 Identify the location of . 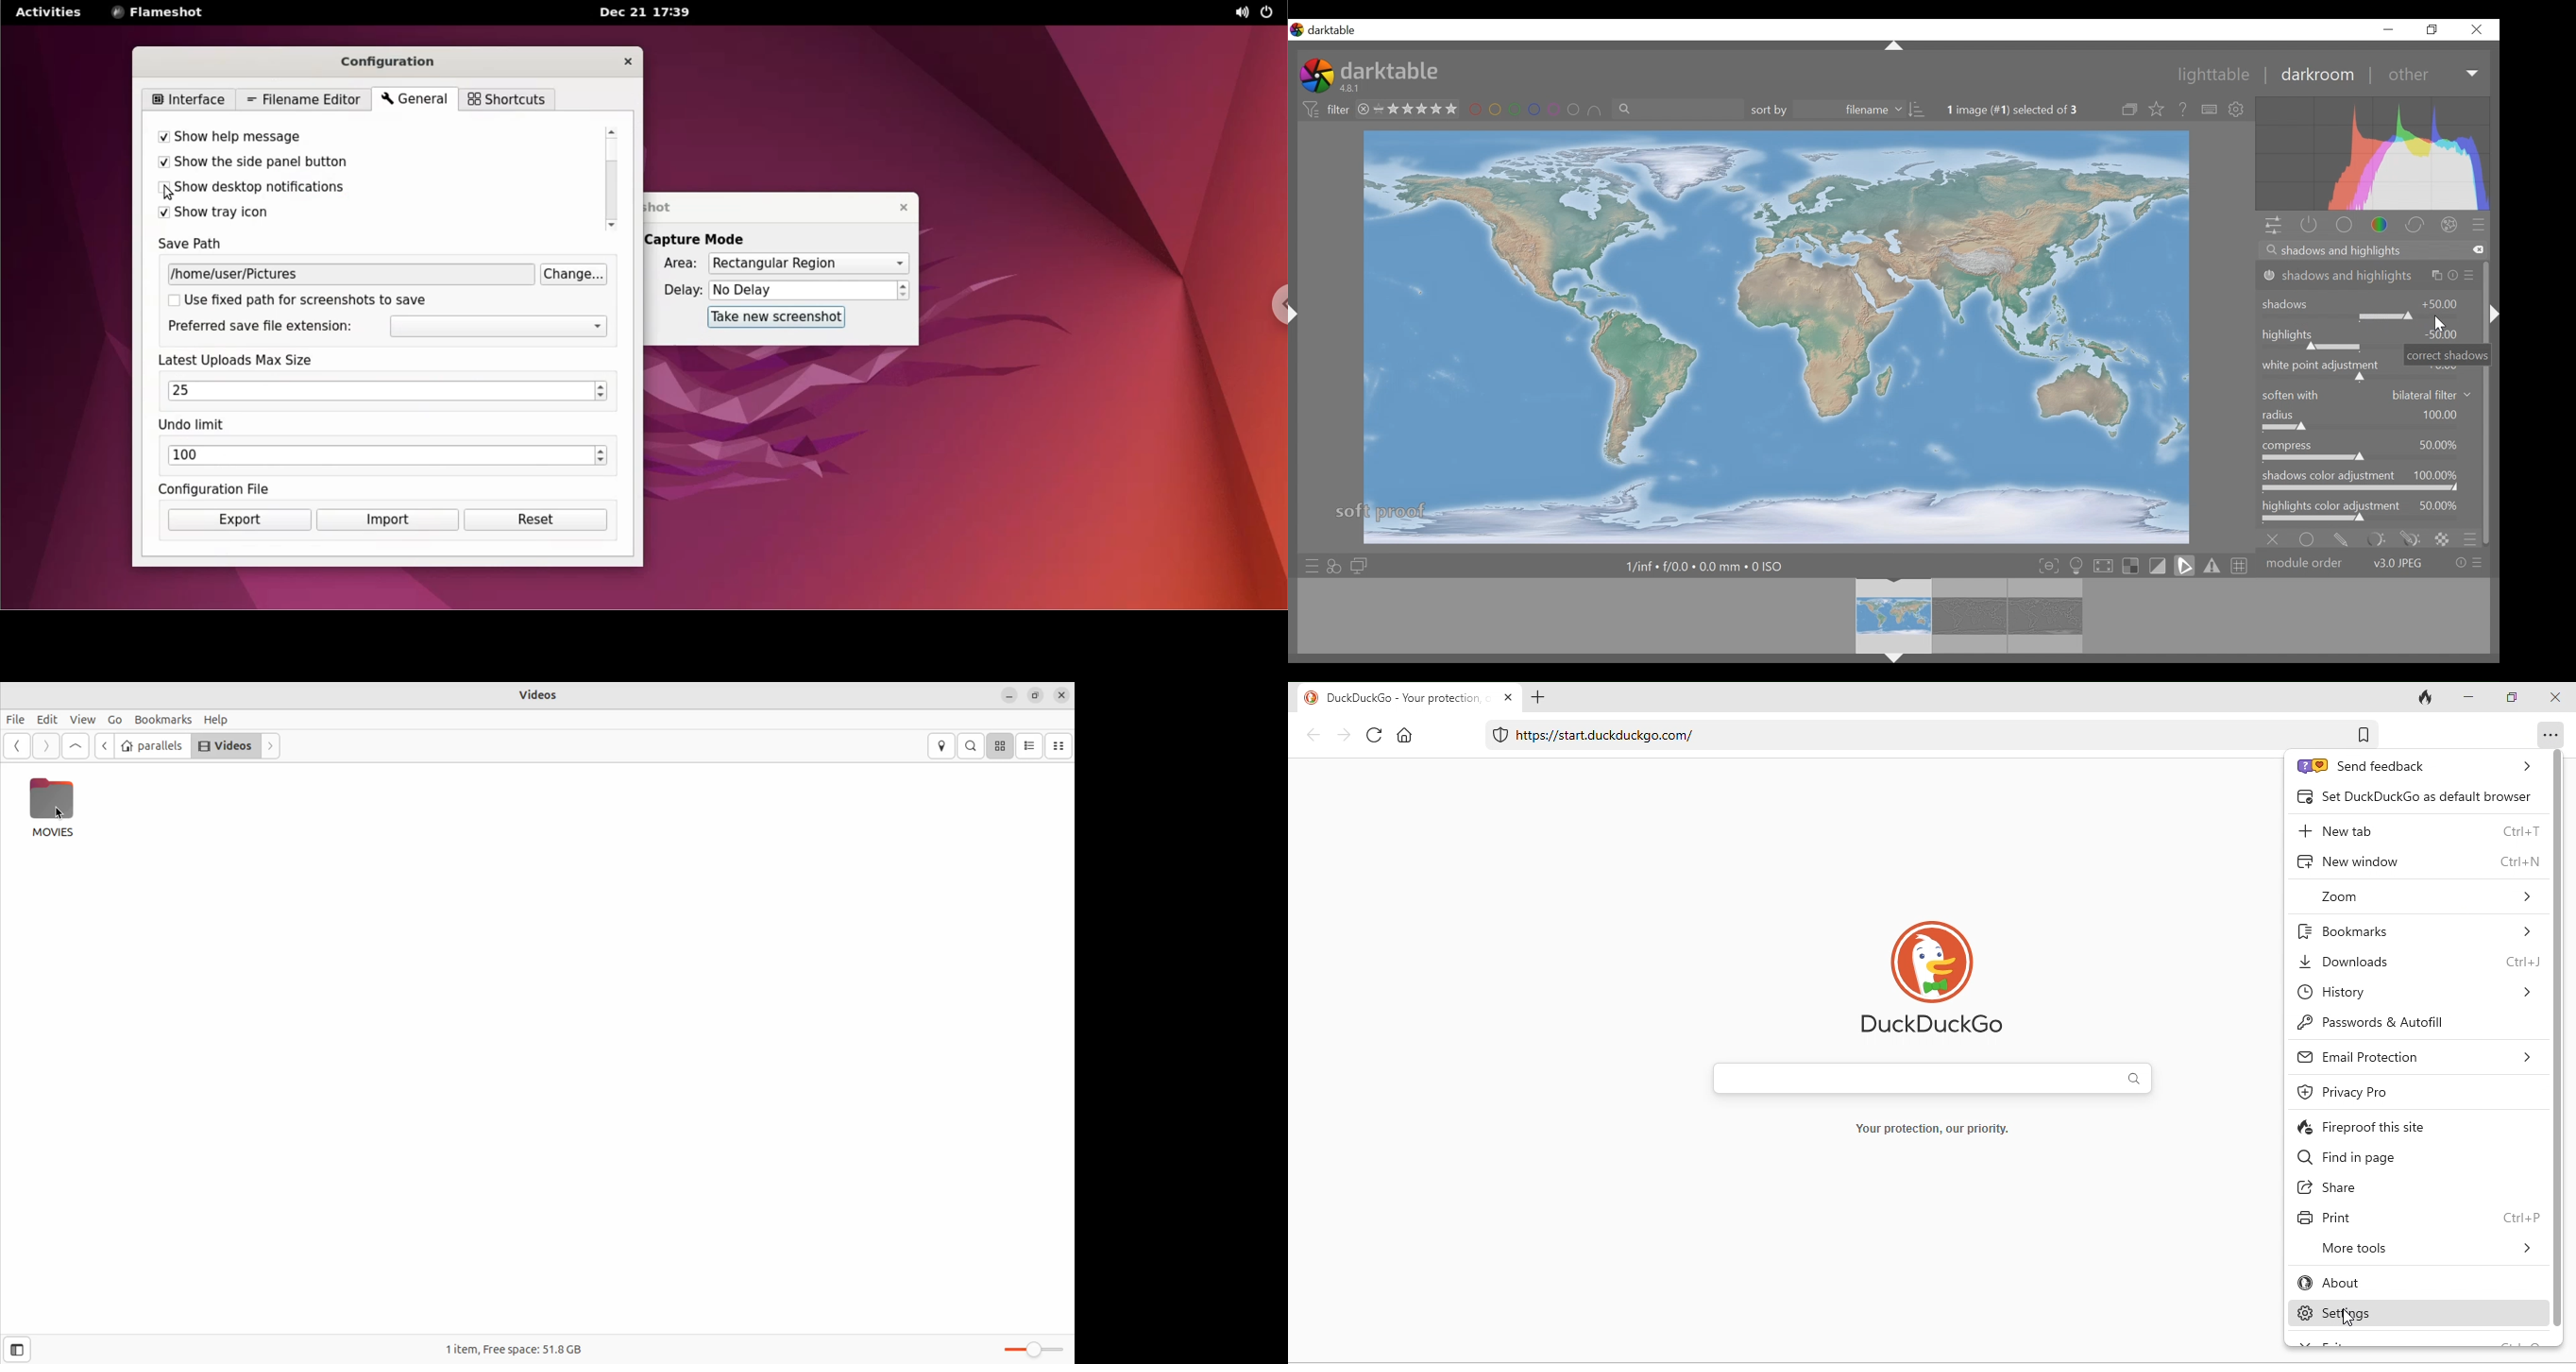
(1893, 48).